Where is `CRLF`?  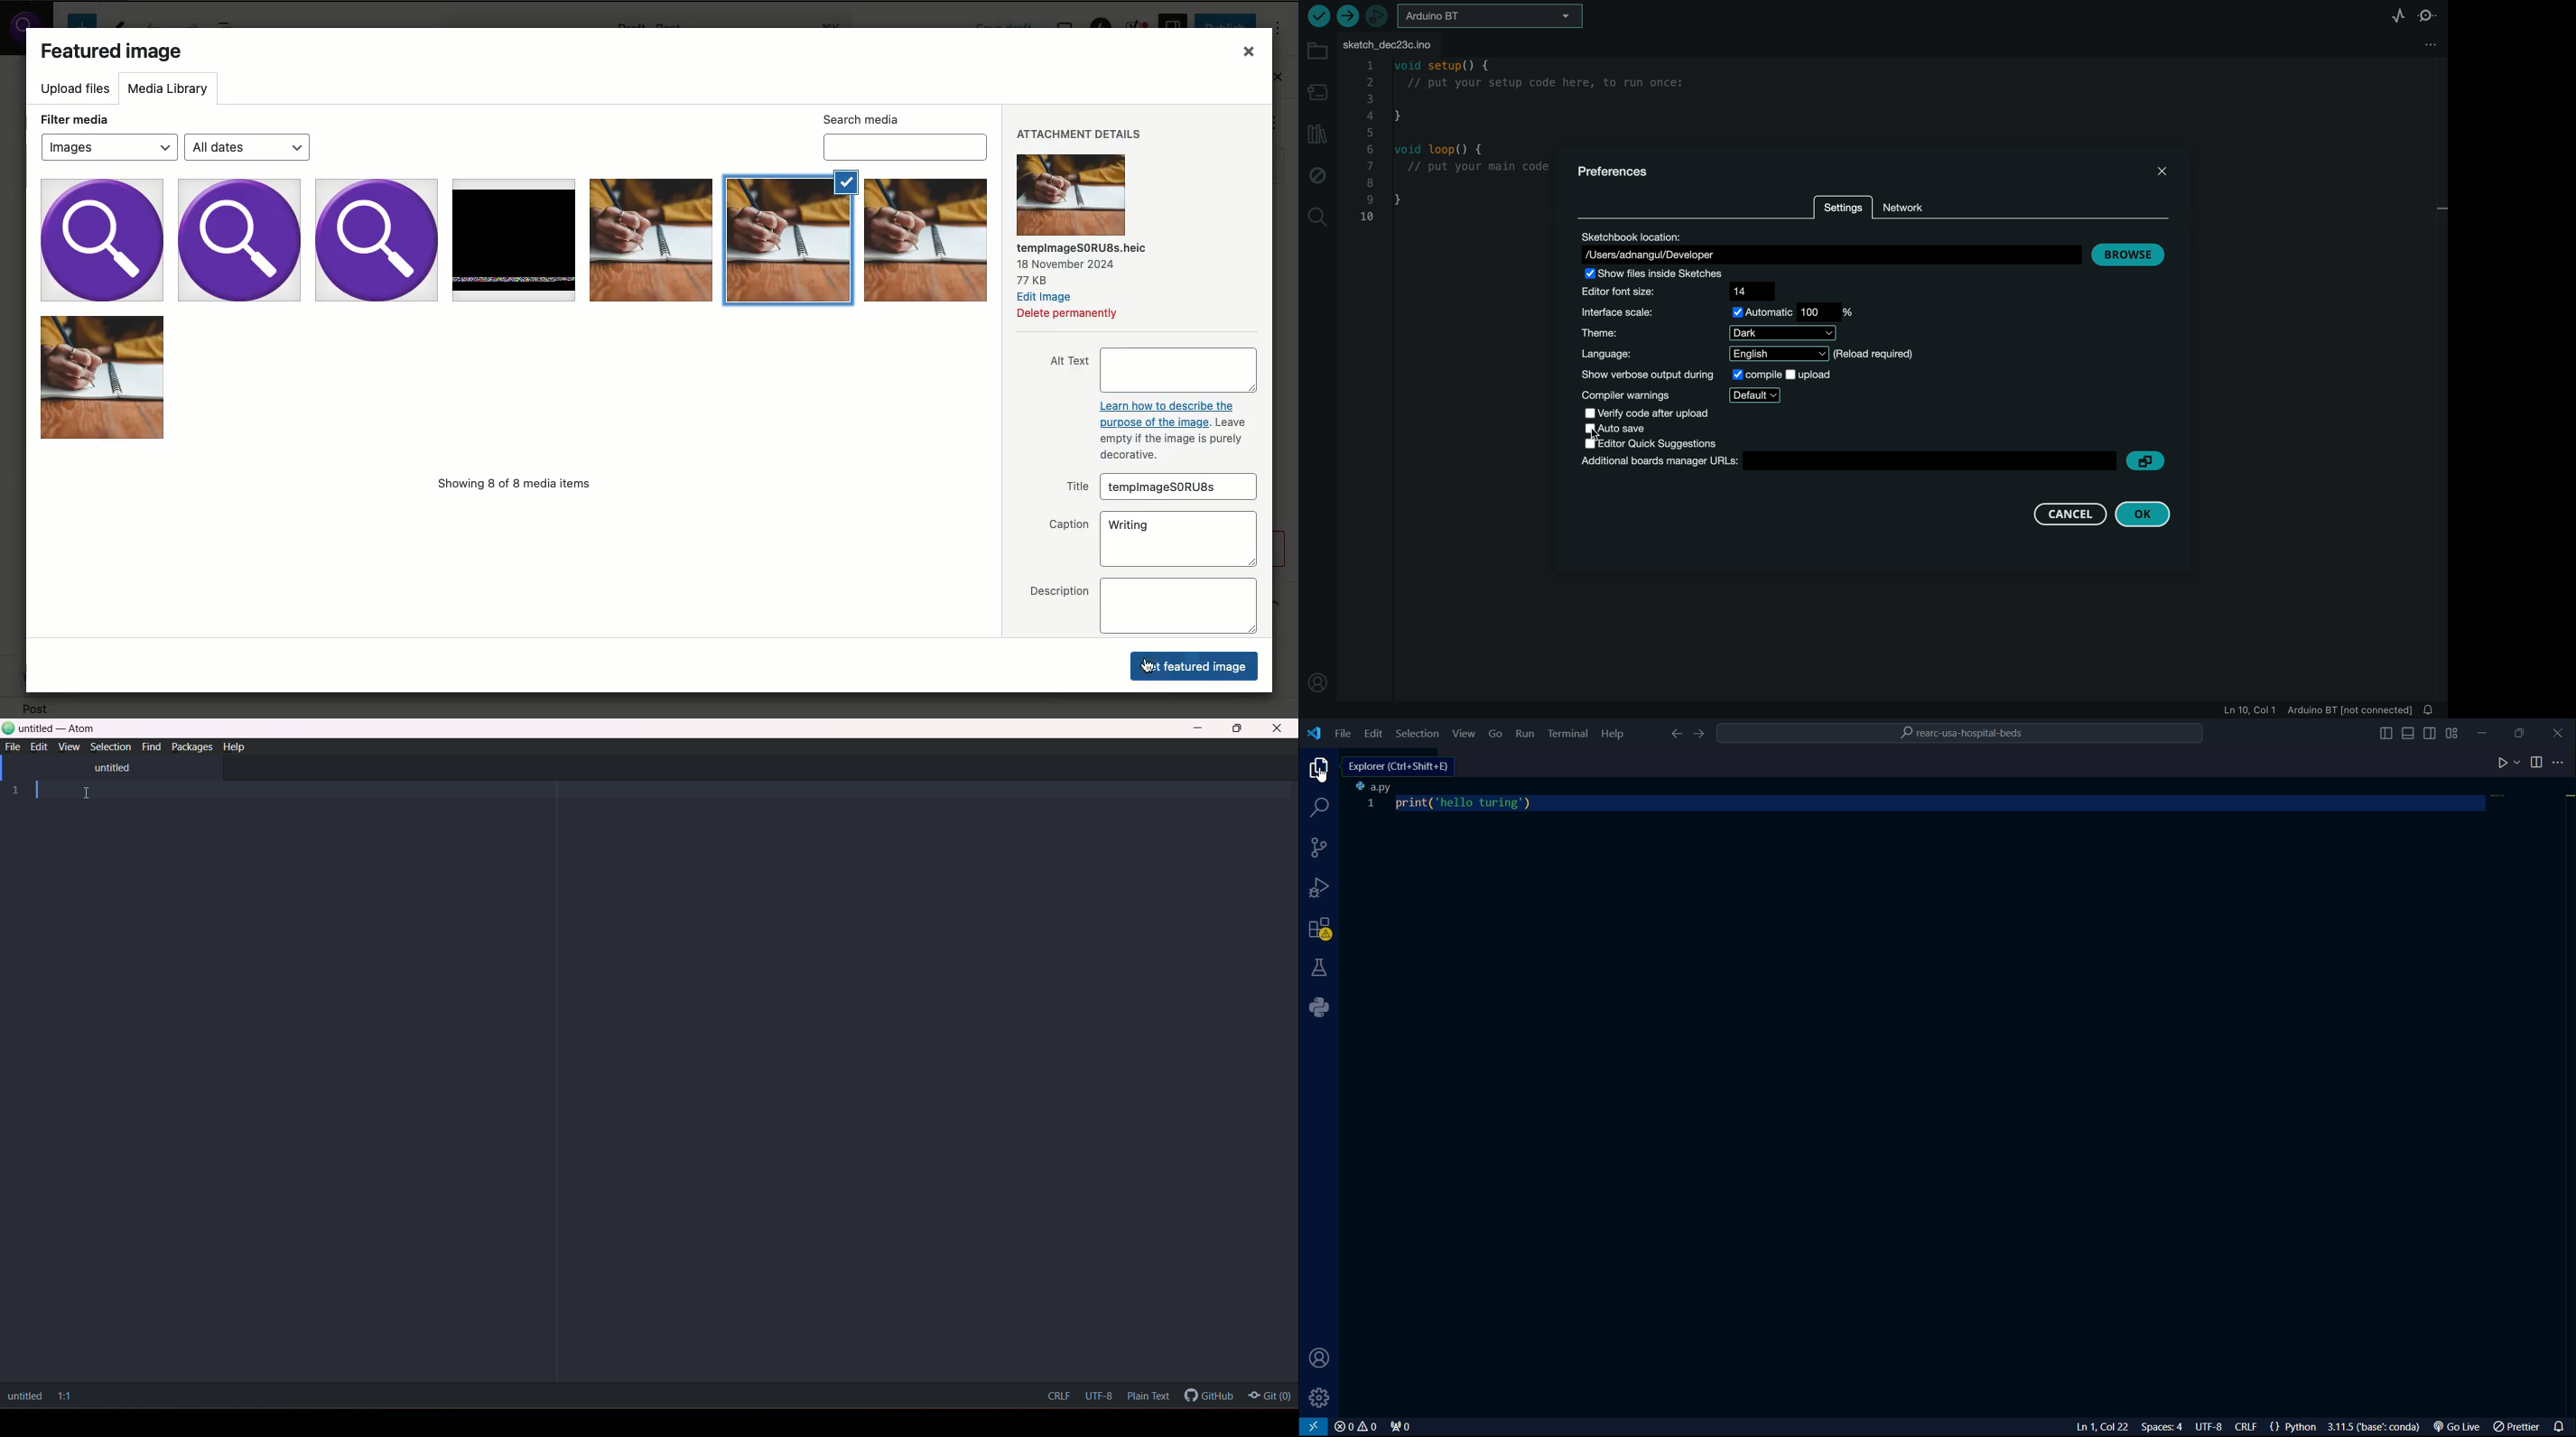
CRLF is located at coordinates (2248, 1426).